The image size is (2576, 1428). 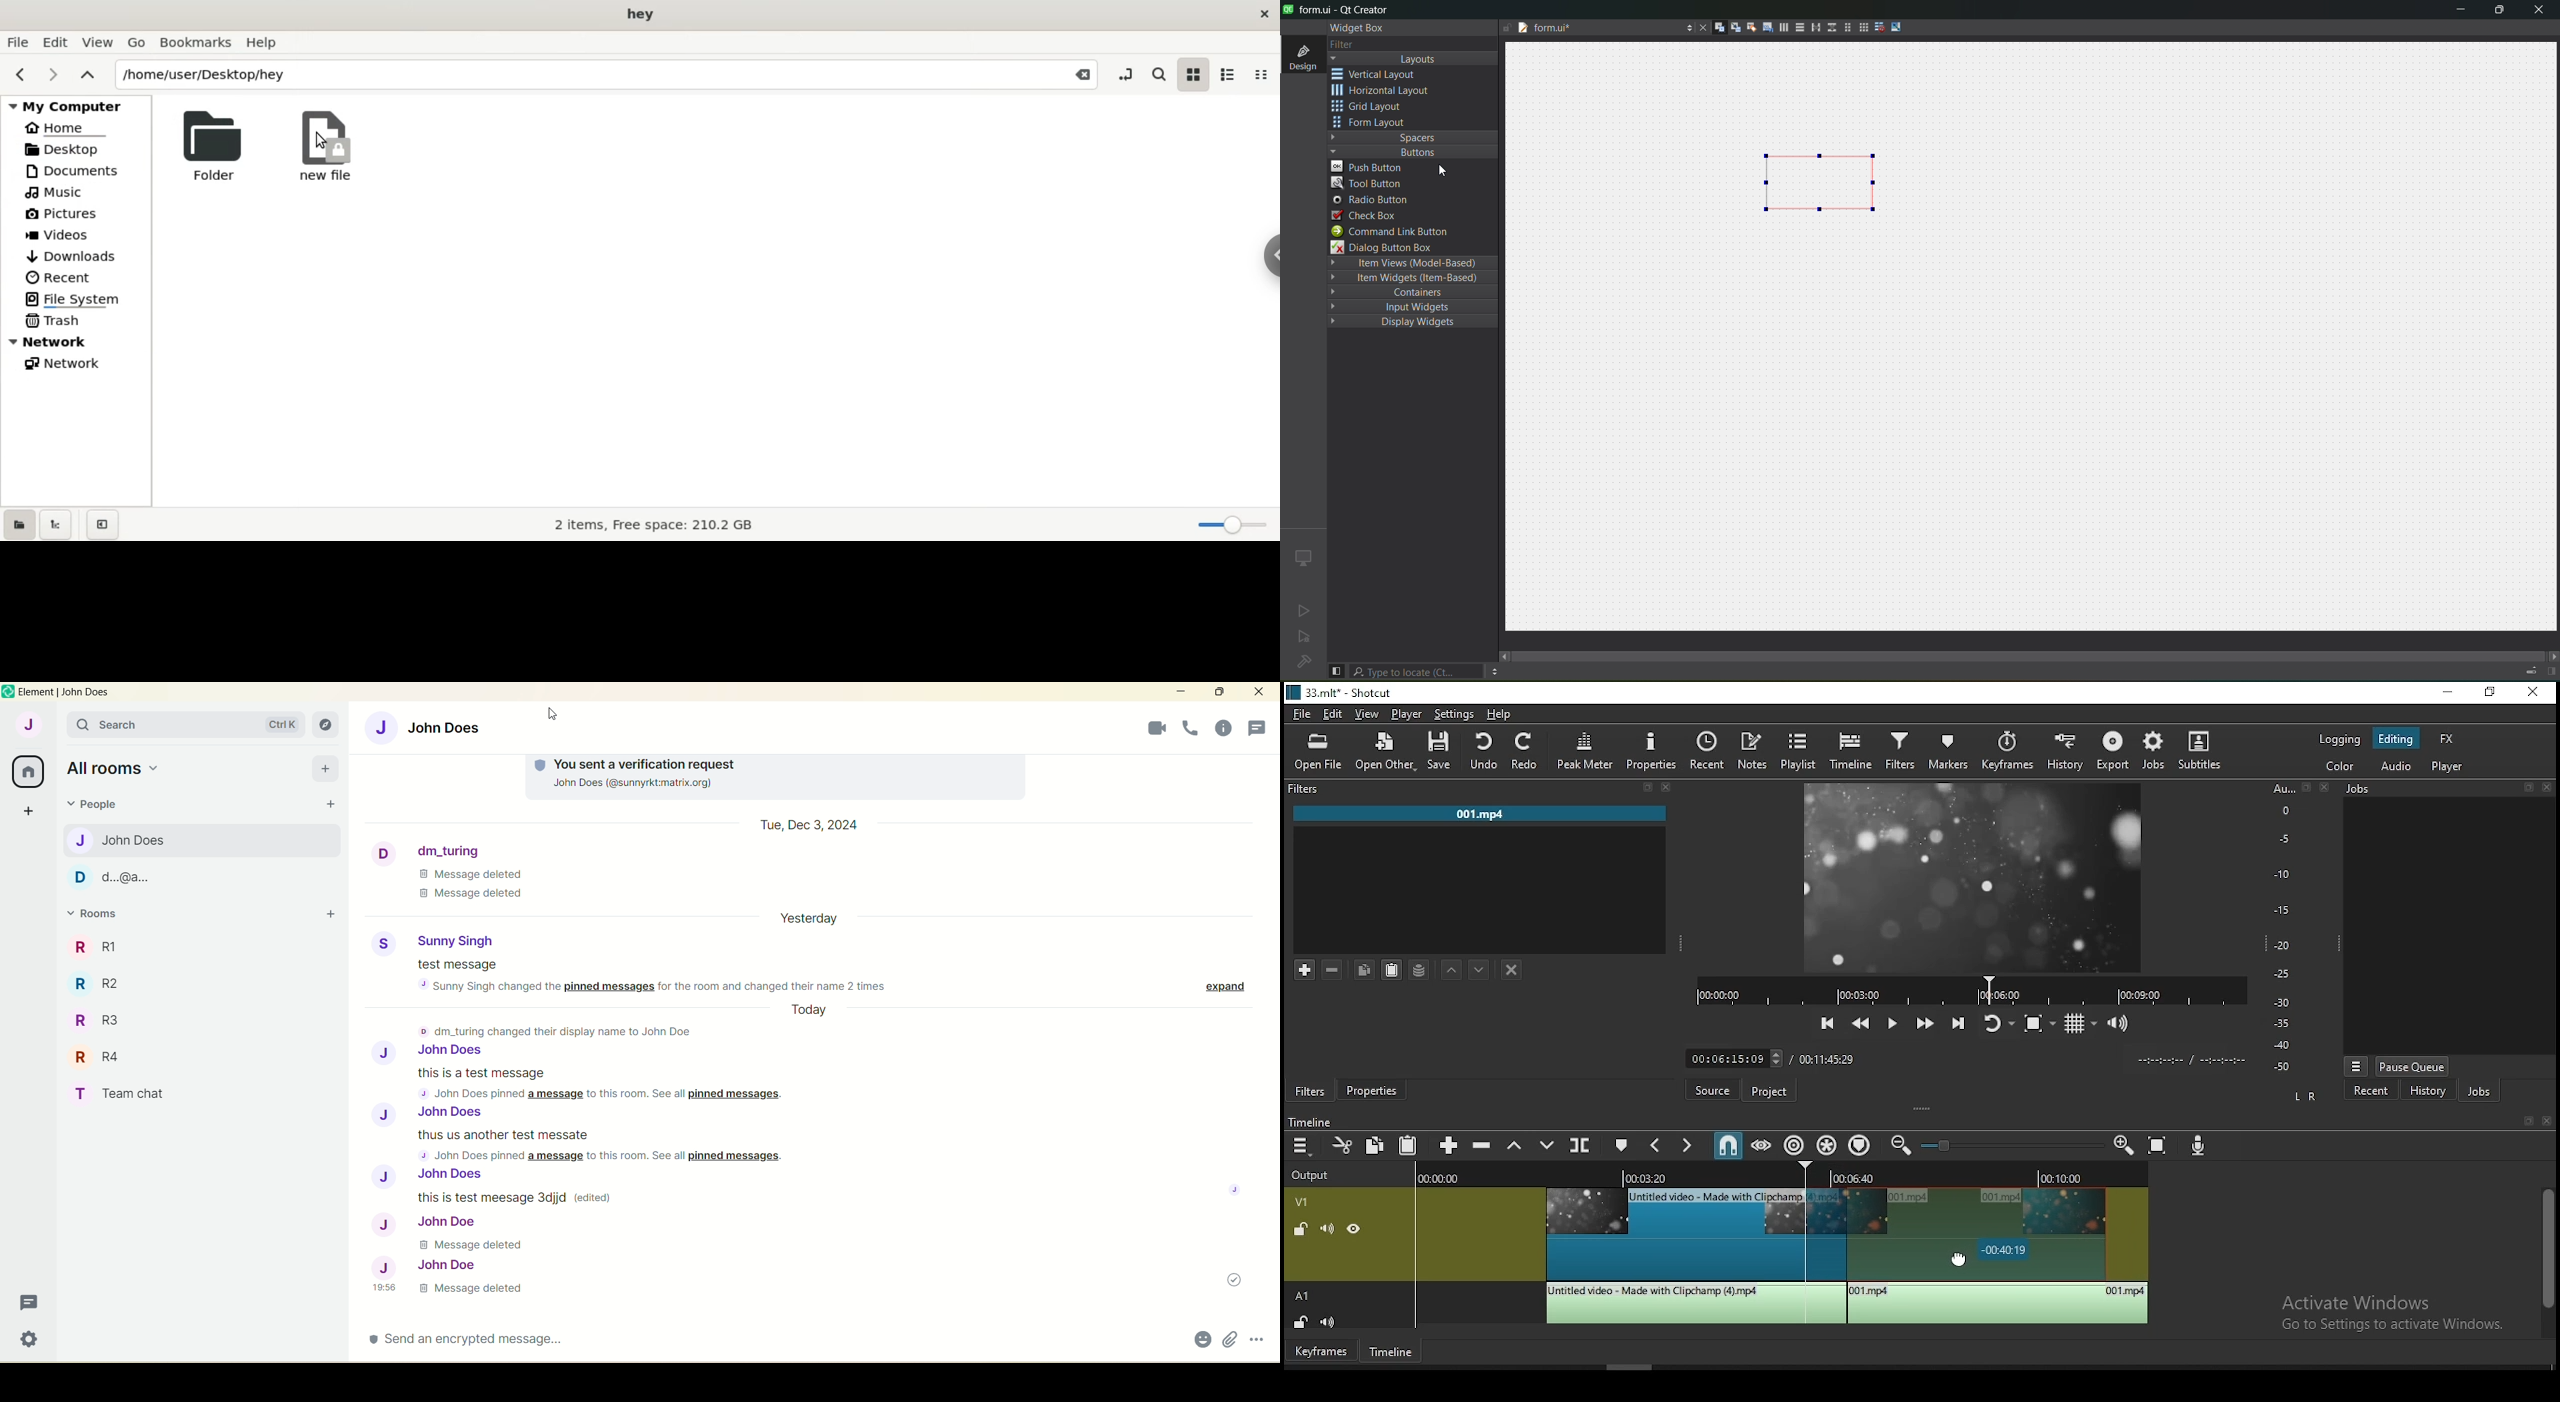 I want to click on scrub while dragging, so click(x=1760, y=1145).